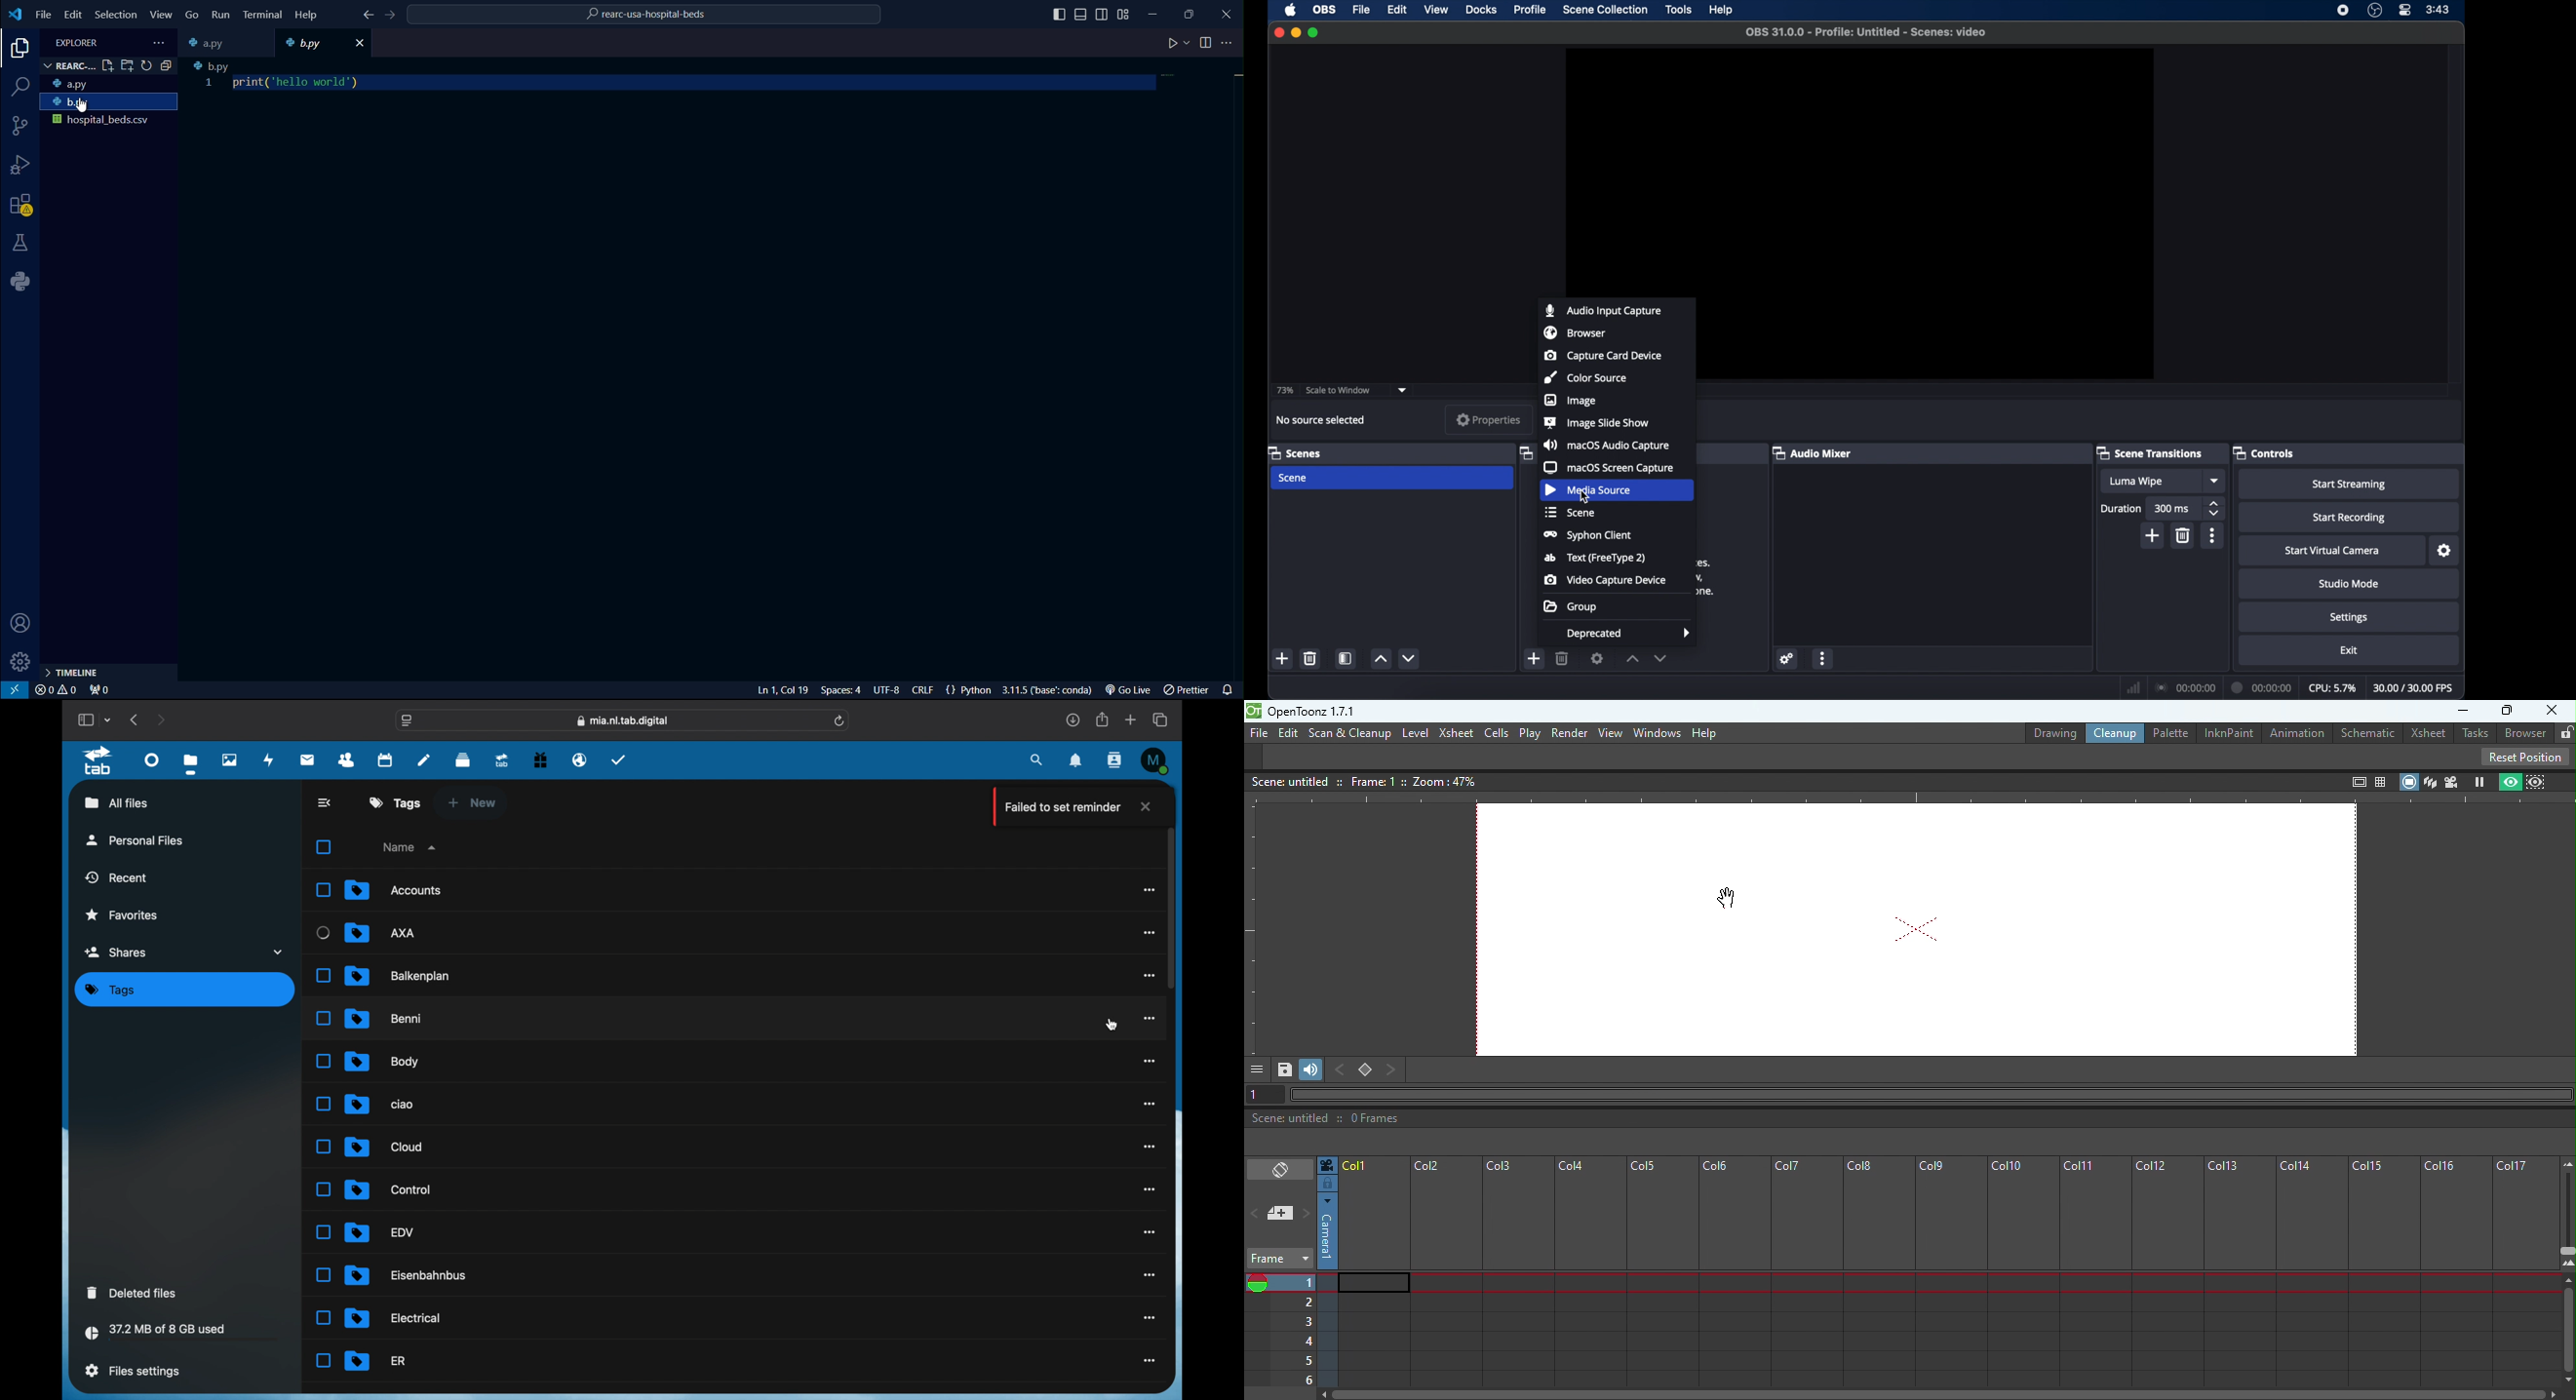  Describe the element at coordinates (1156, 761) in the screenshot. I see `M` at that location.